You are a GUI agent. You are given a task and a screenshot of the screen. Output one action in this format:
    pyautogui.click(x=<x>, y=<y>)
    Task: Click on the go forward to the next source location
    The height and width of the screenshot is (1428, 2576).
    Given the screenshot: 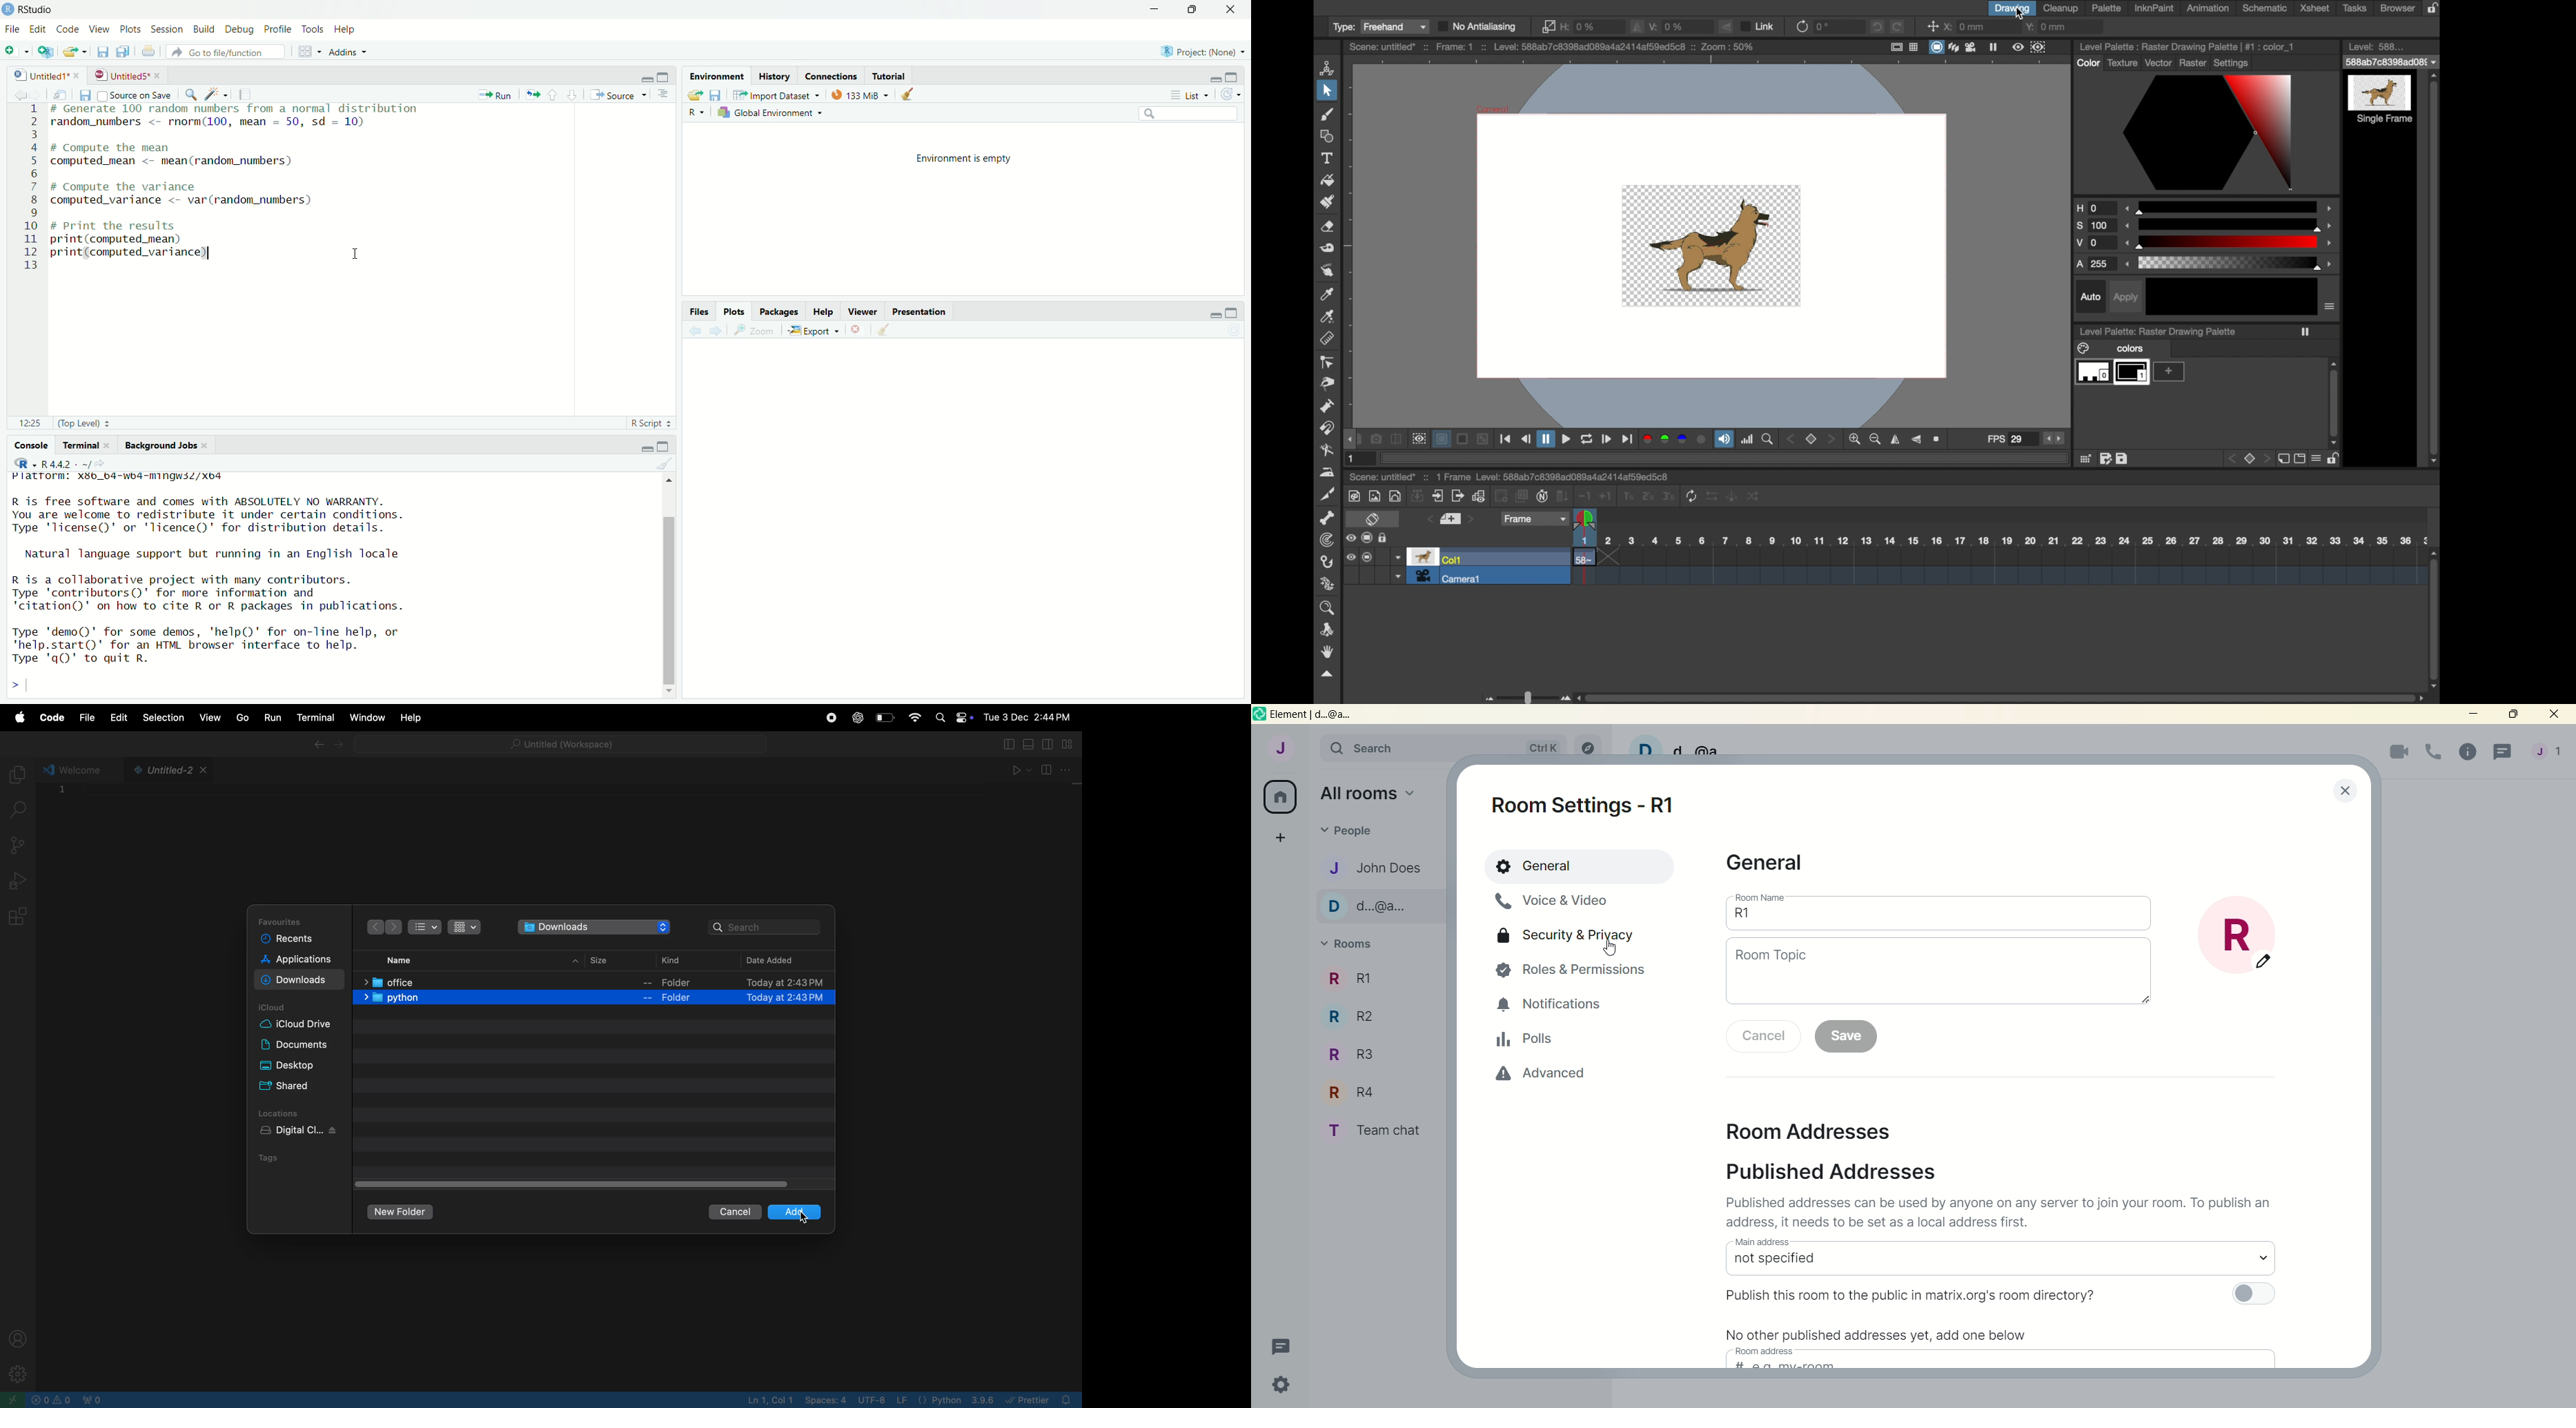 What is the action you would take?
    pyautogui.click(x=37, y=93)
    